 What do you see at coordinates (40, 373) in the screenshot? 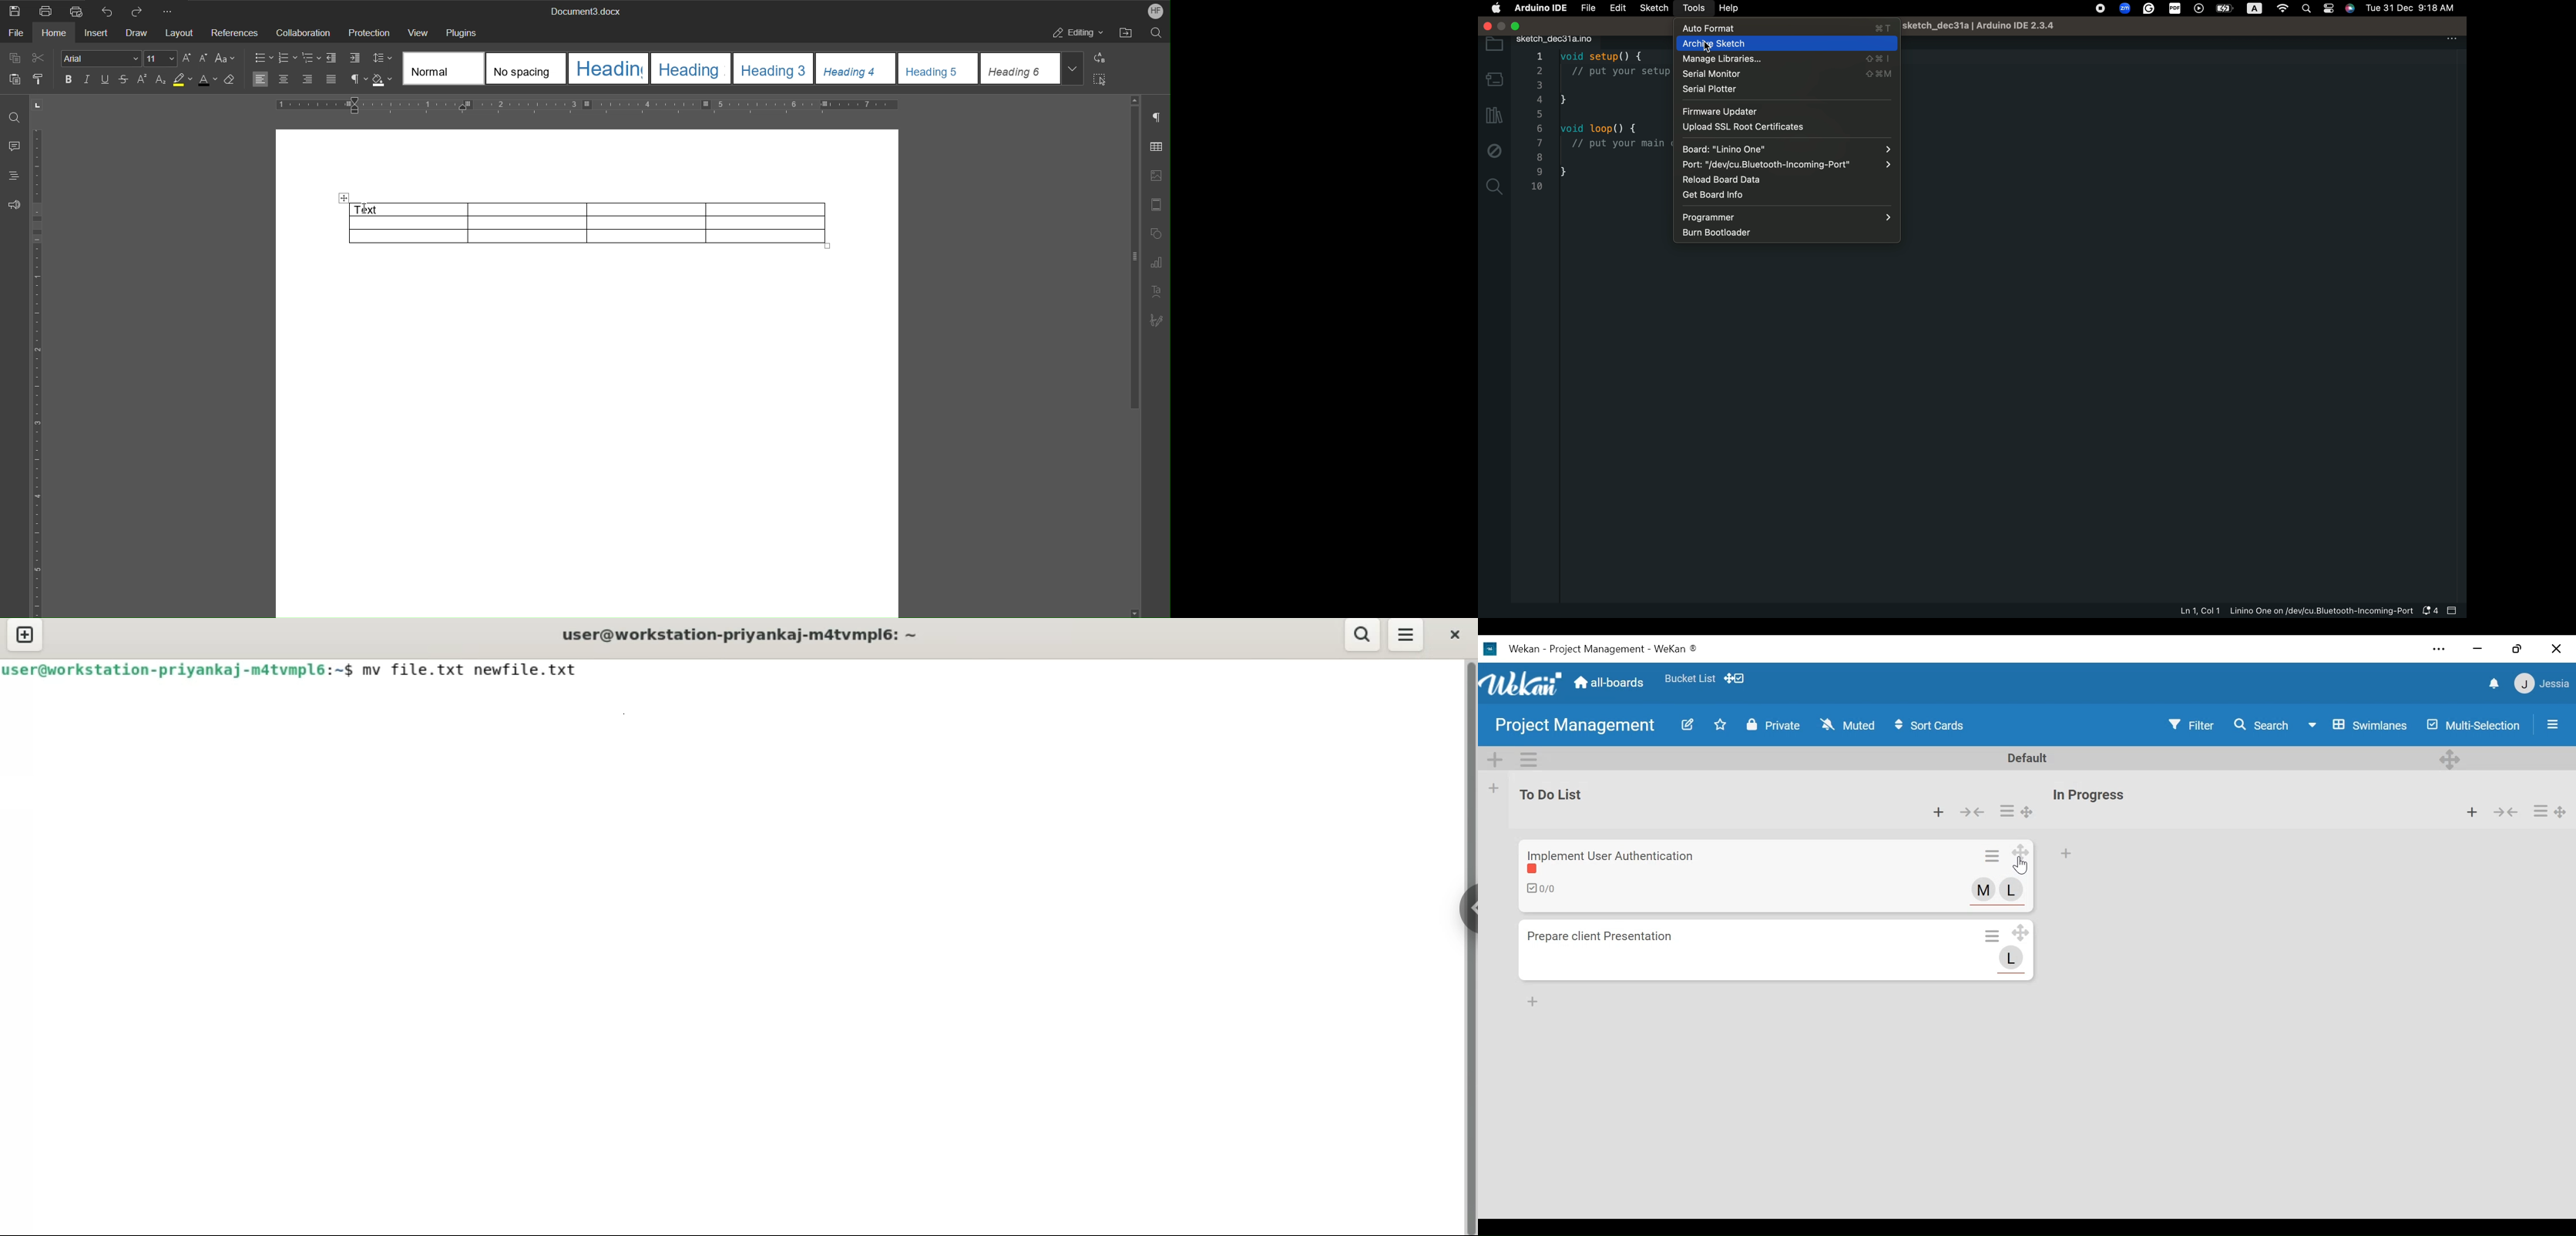
I see `Vertical Ruler` at bounding box center [40, 373].